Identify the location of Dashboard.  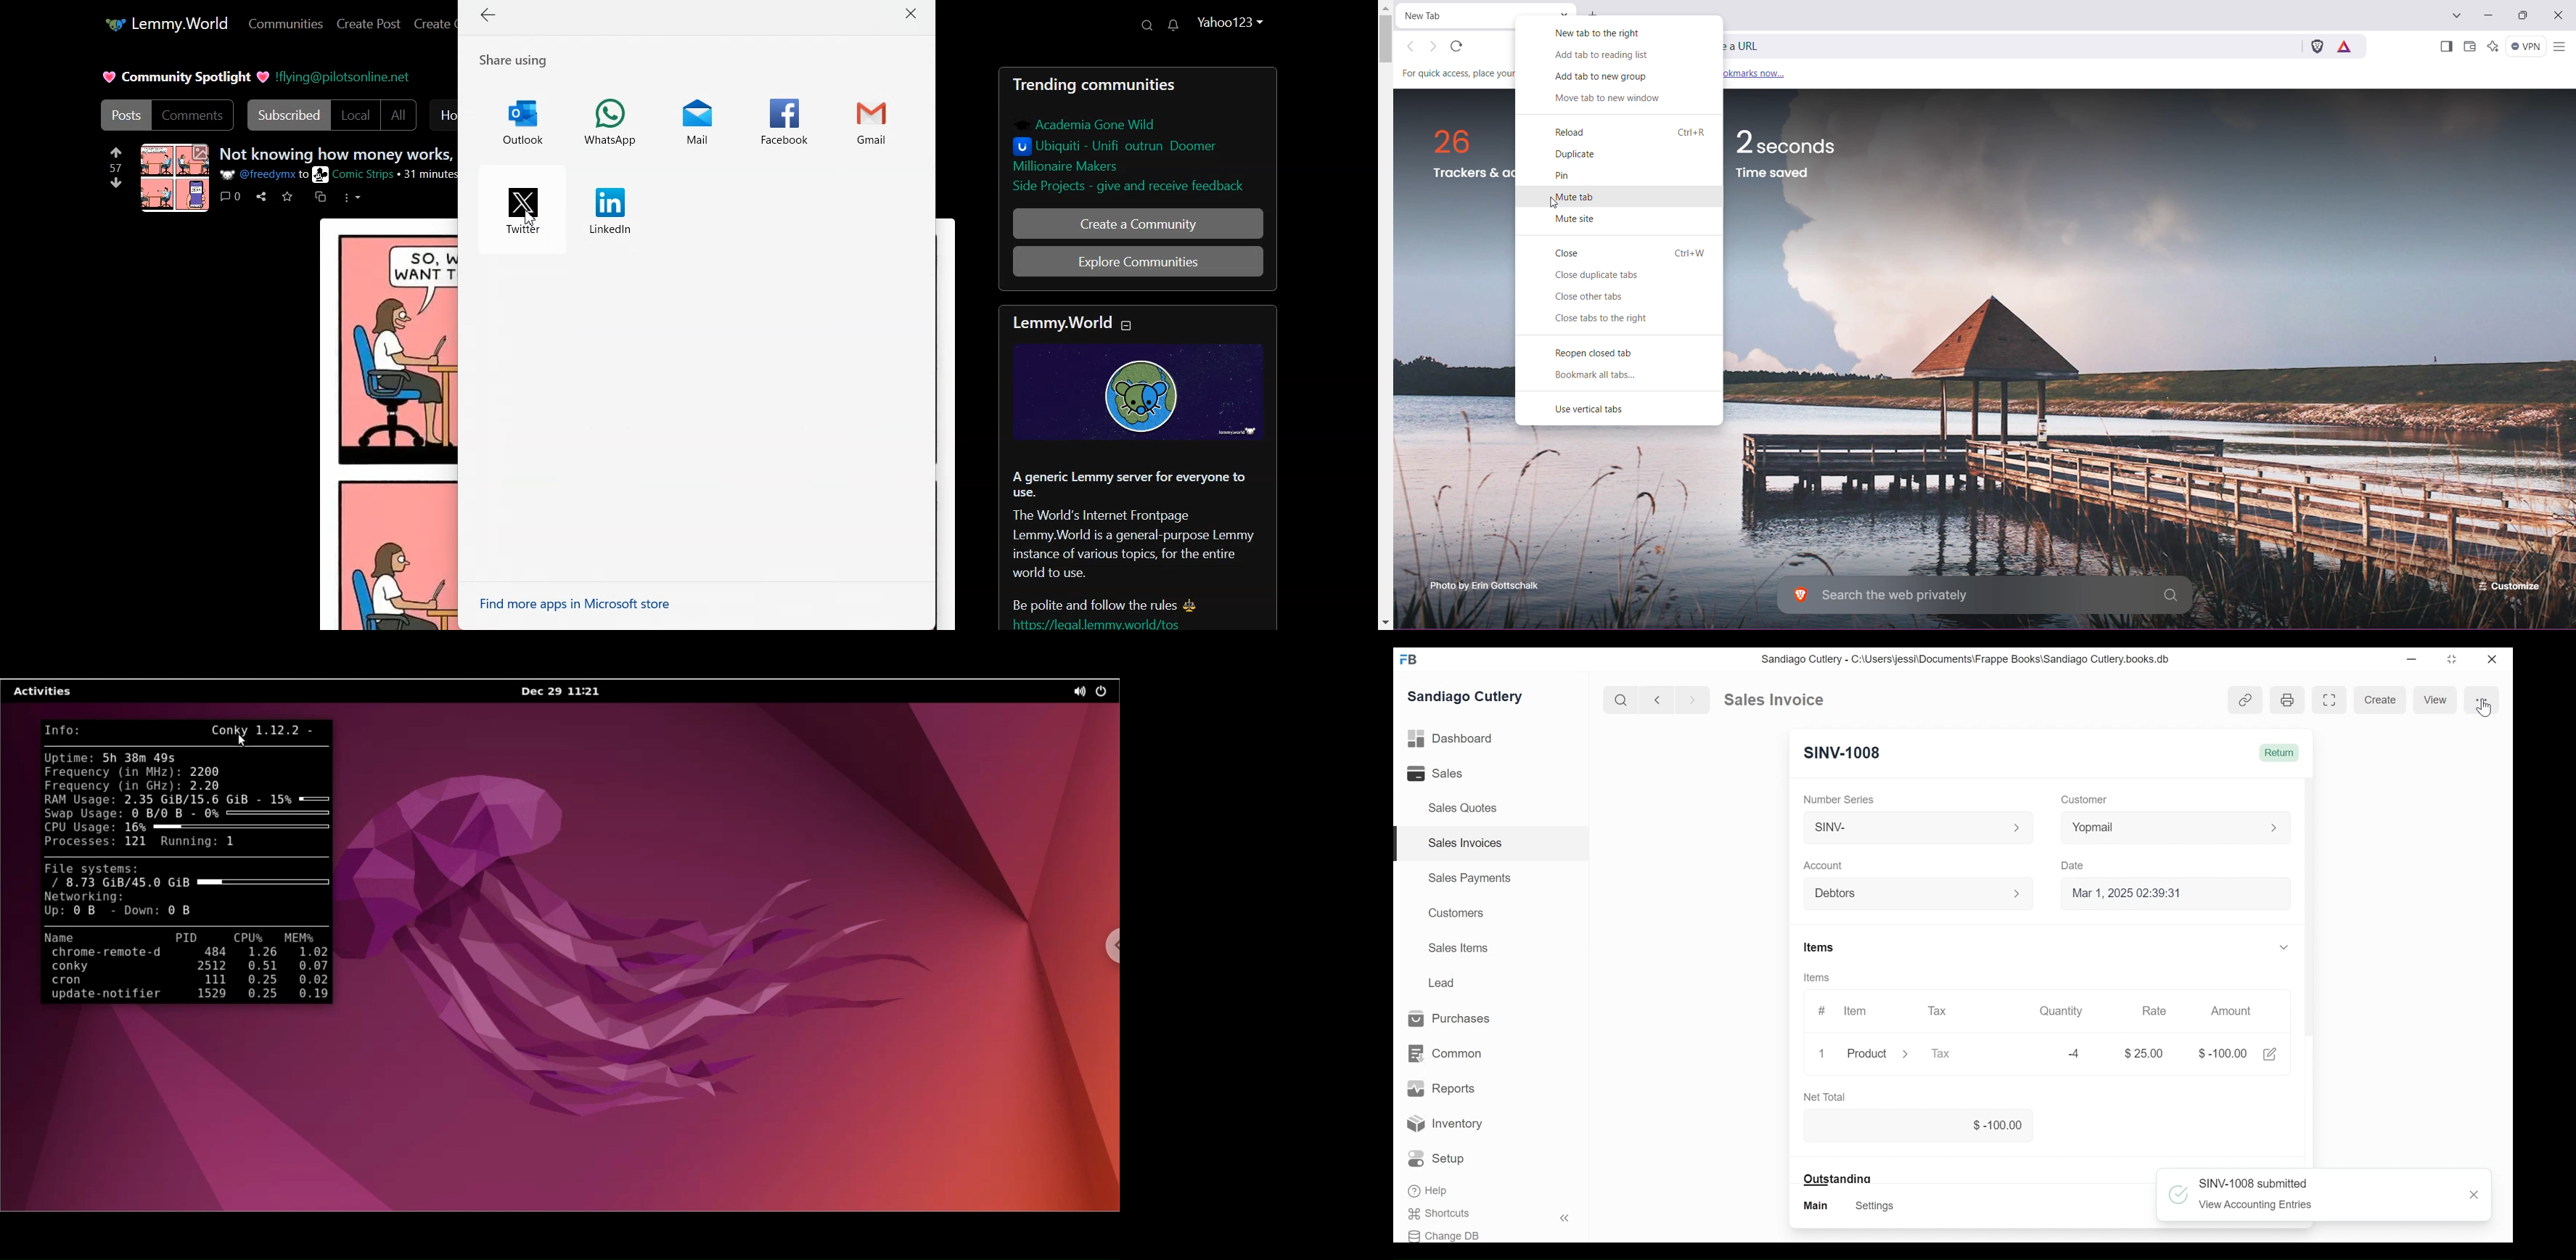
(1450, 738).